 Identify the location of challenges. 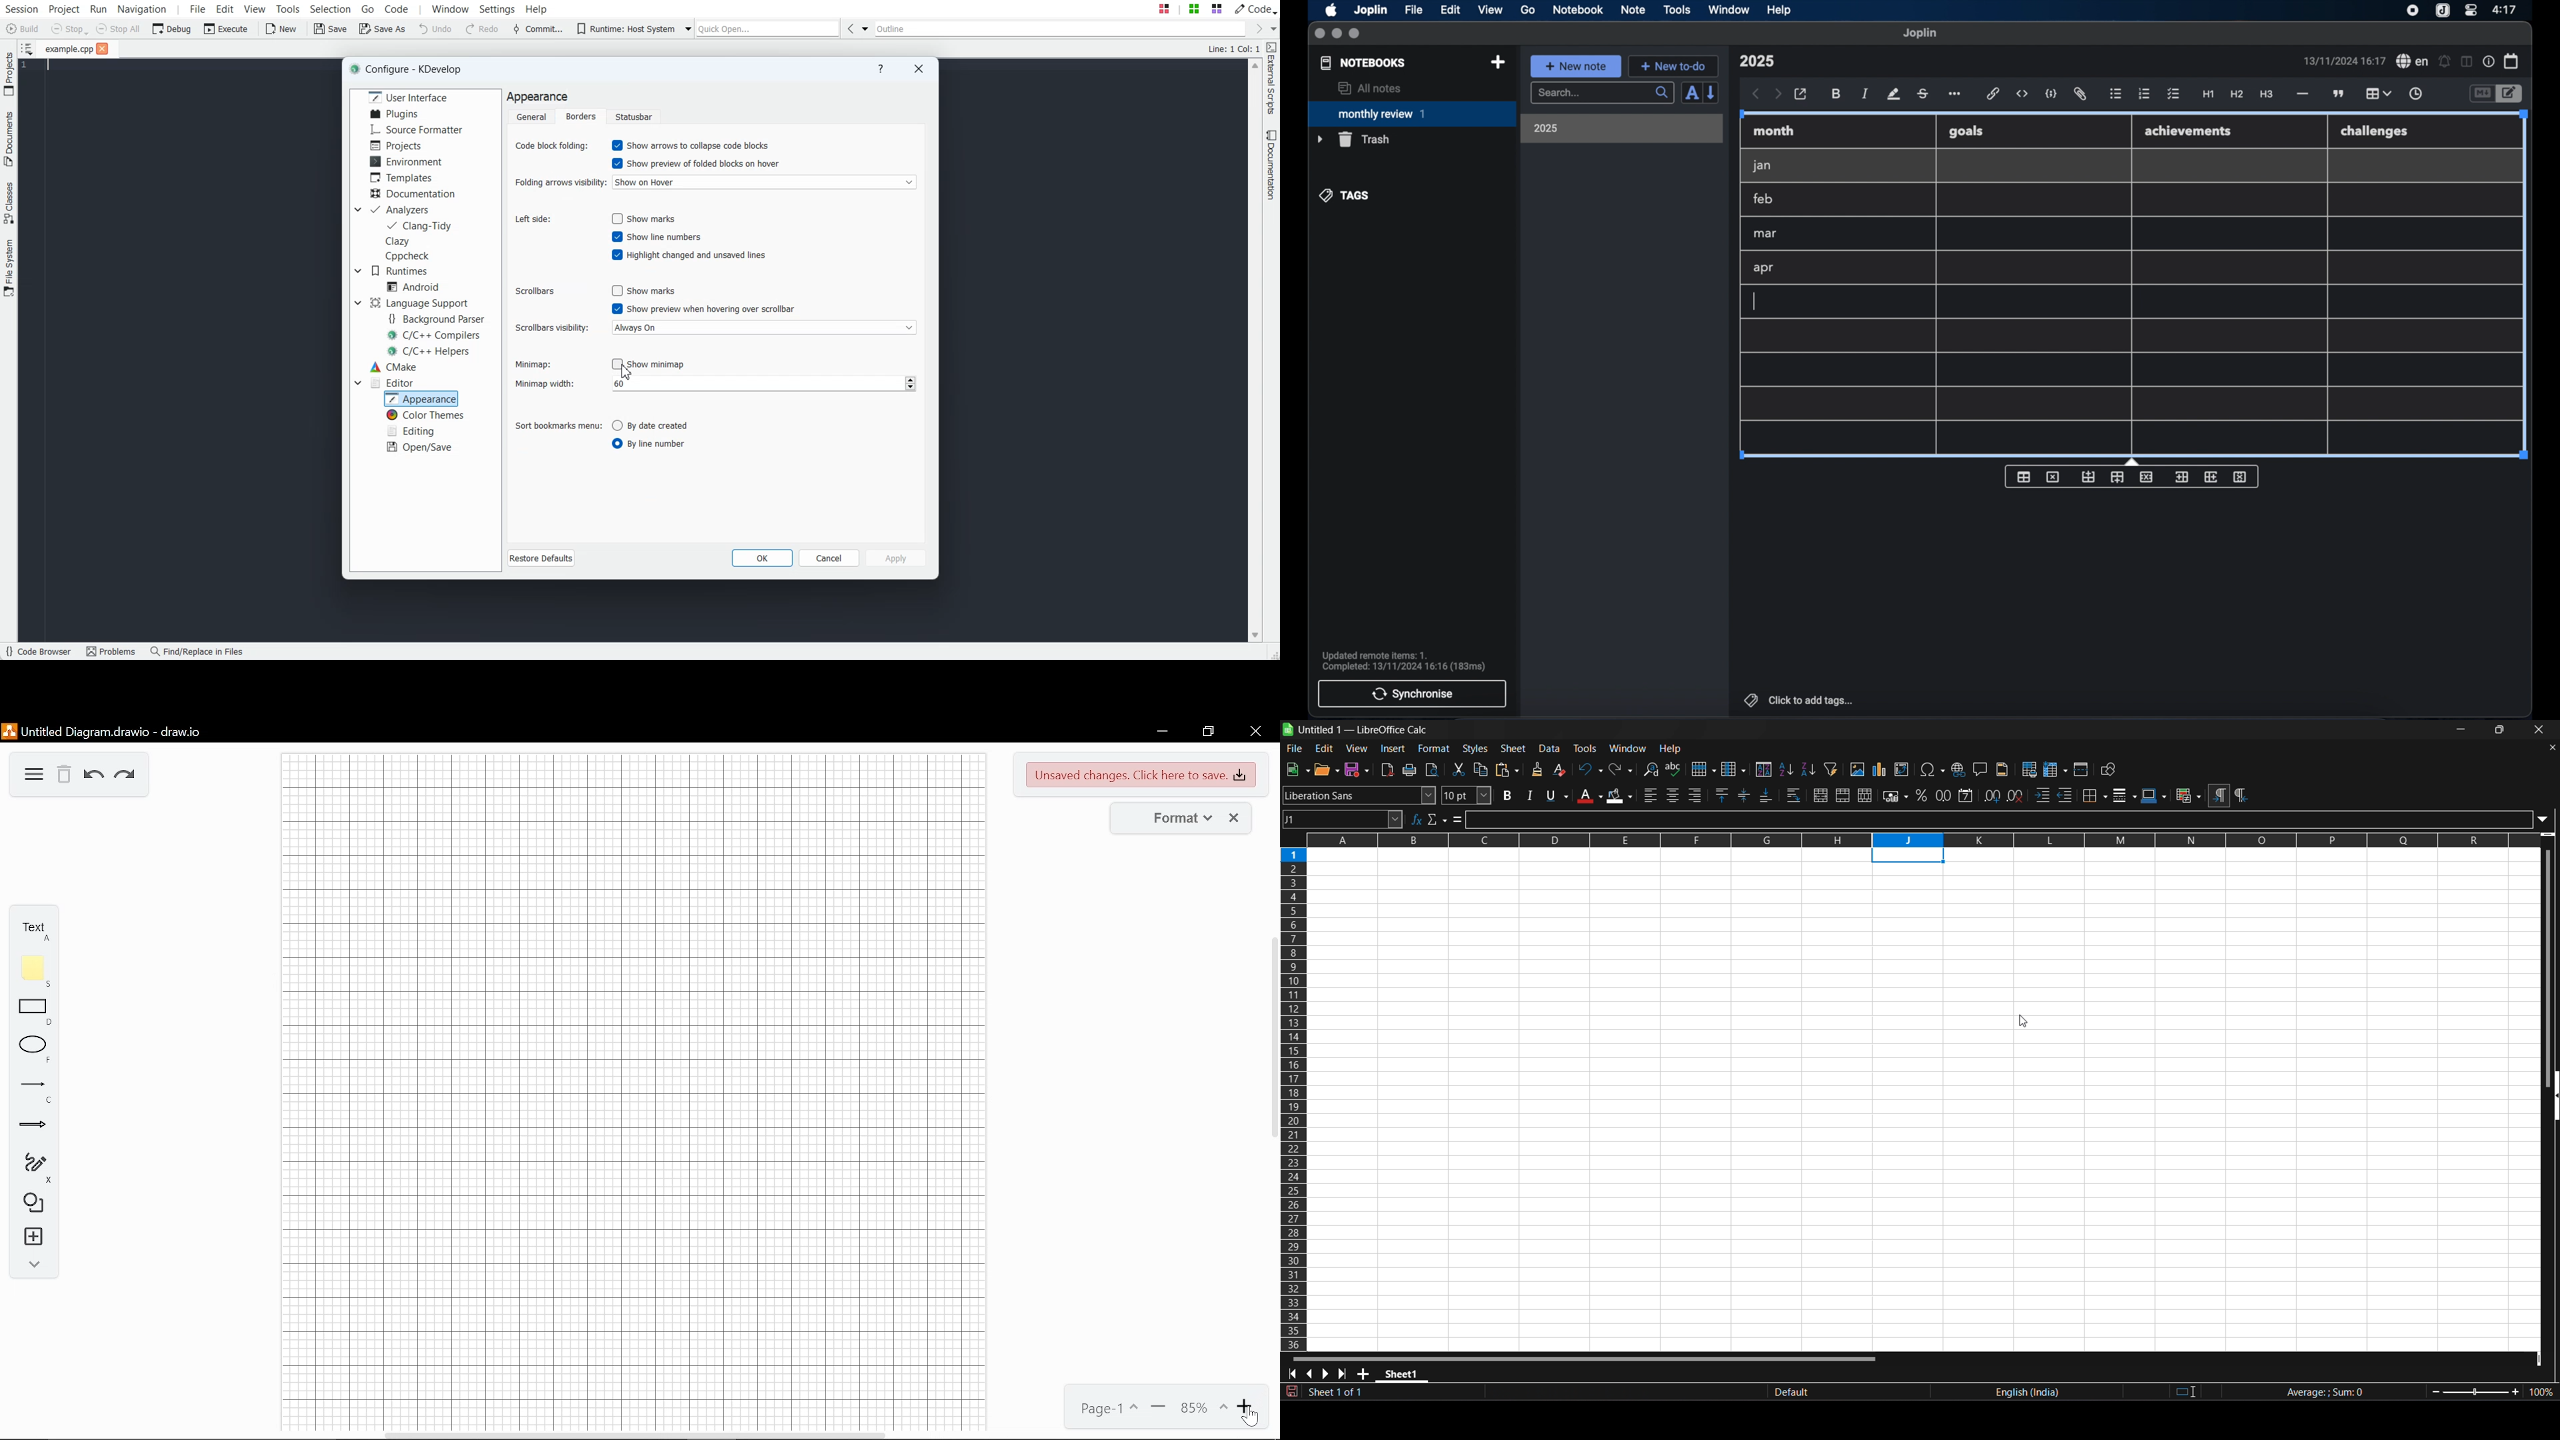
(2375, 132).